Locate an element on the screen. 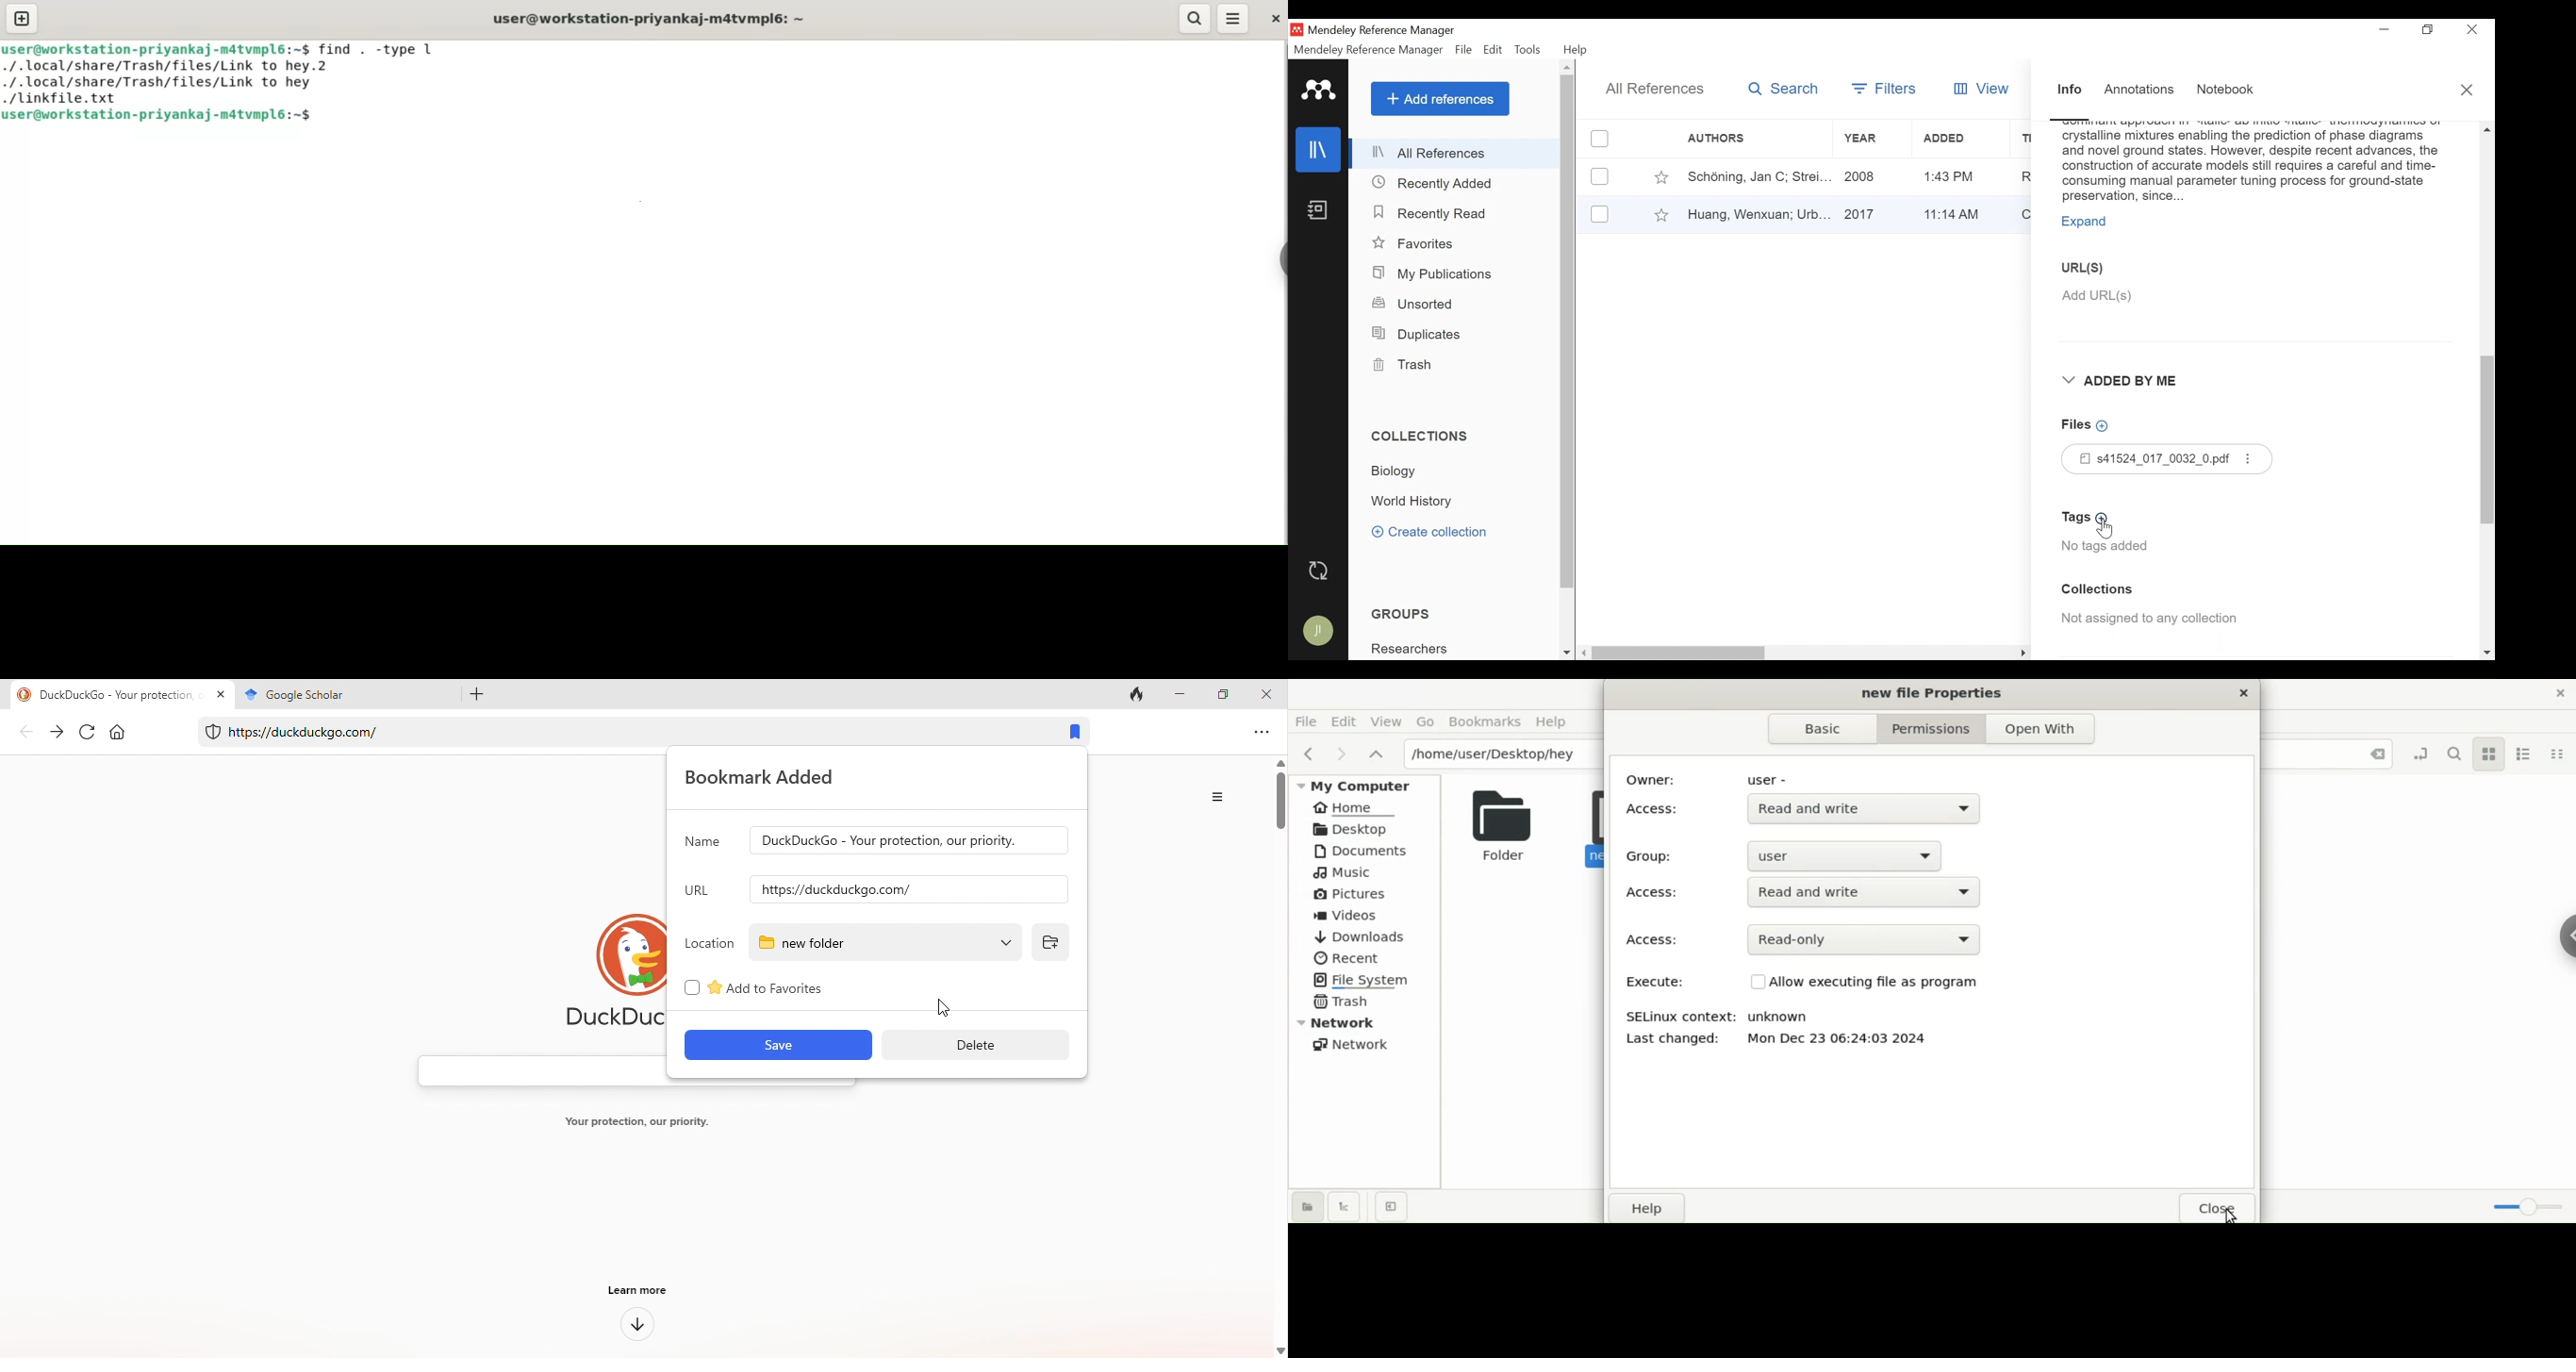 The height and width of the screenshot is (1372, 2576). Trash is located at coordinates (1401, 365).